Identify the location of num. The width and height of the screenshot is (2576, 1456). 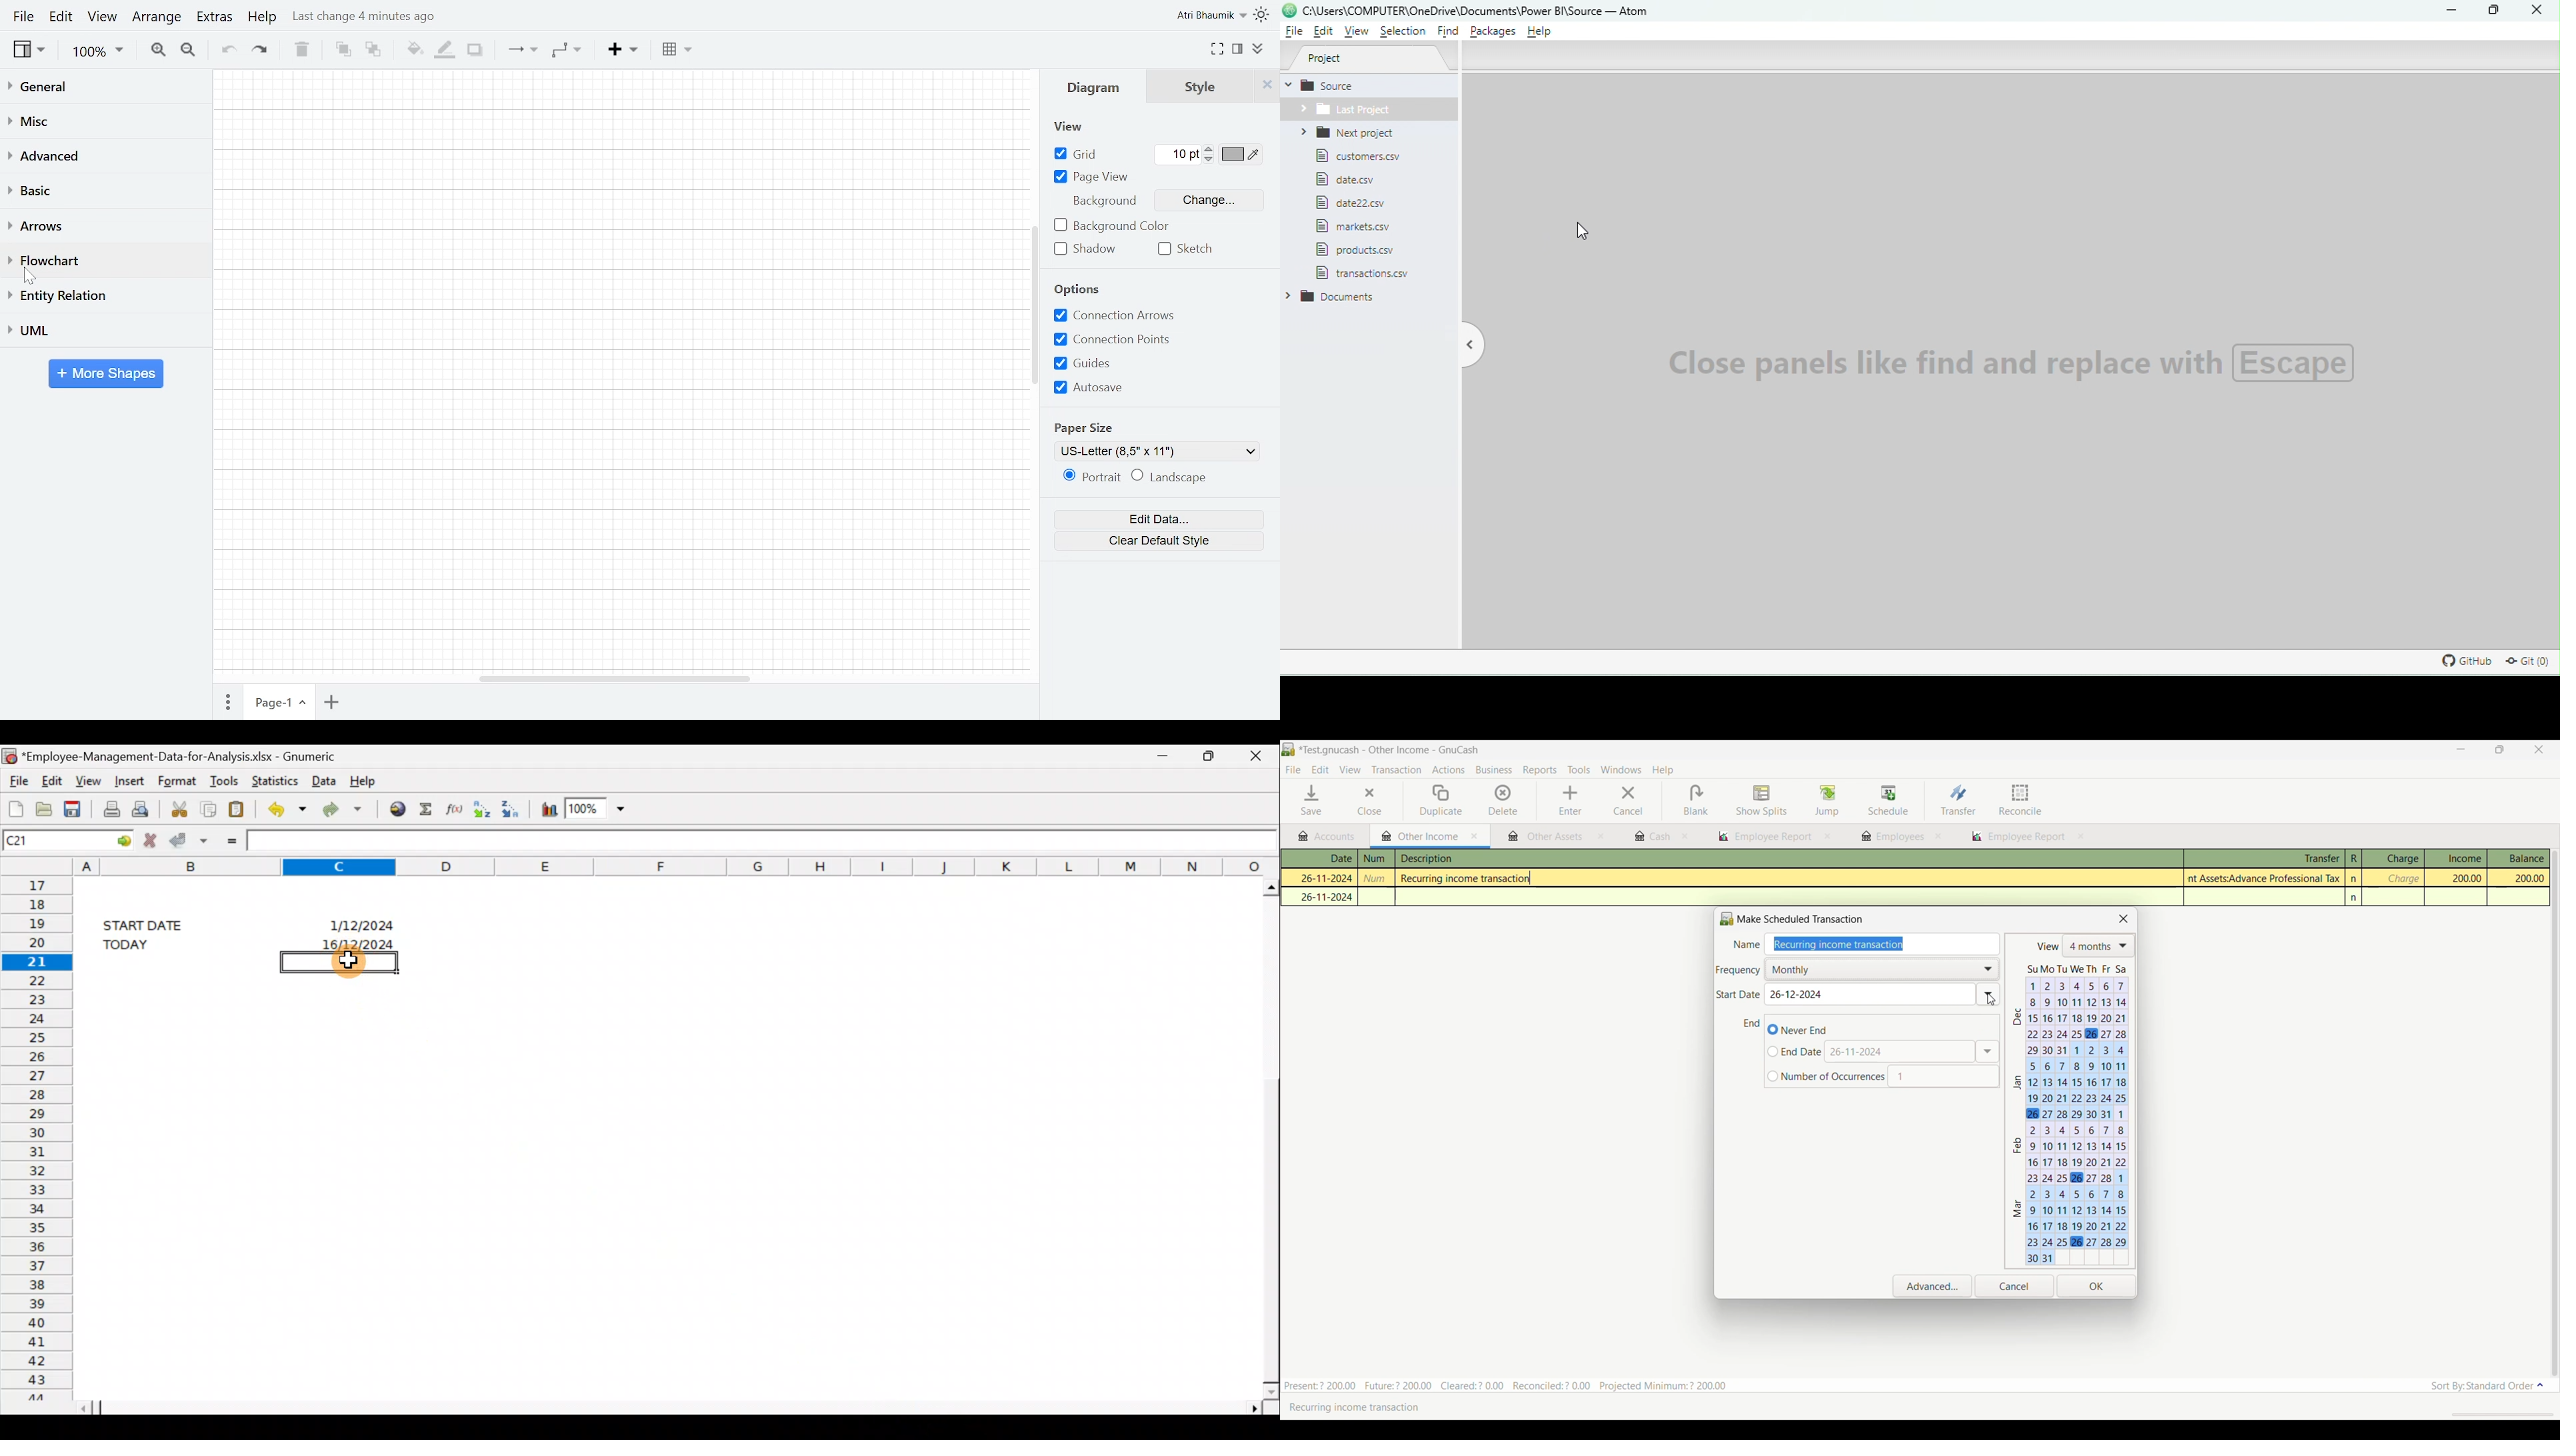
(1377, 879).